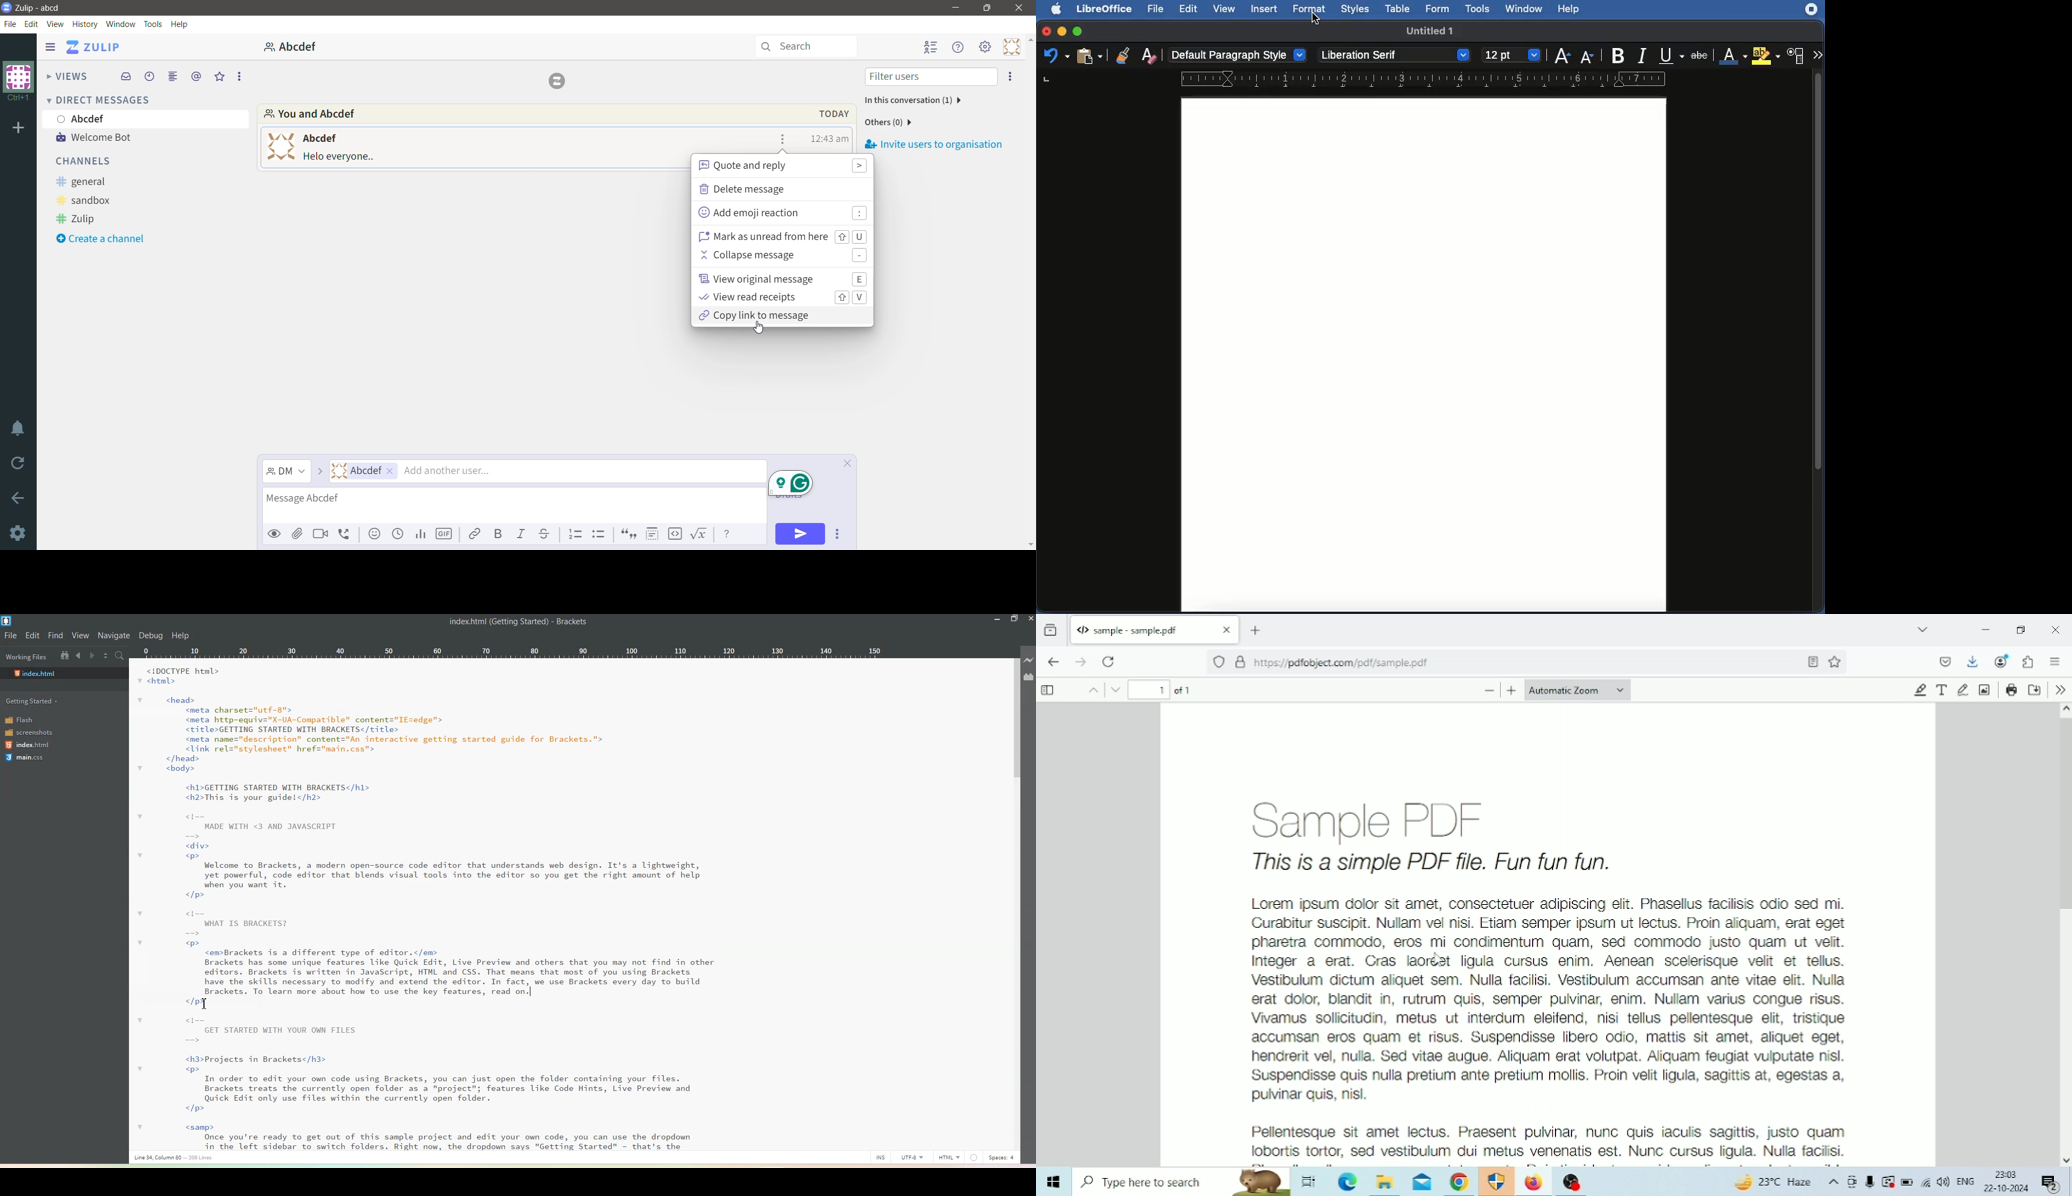  What do you see at coordinates (147, 119) in the screenshot?
I see `User` at bounding box center [147, 119].